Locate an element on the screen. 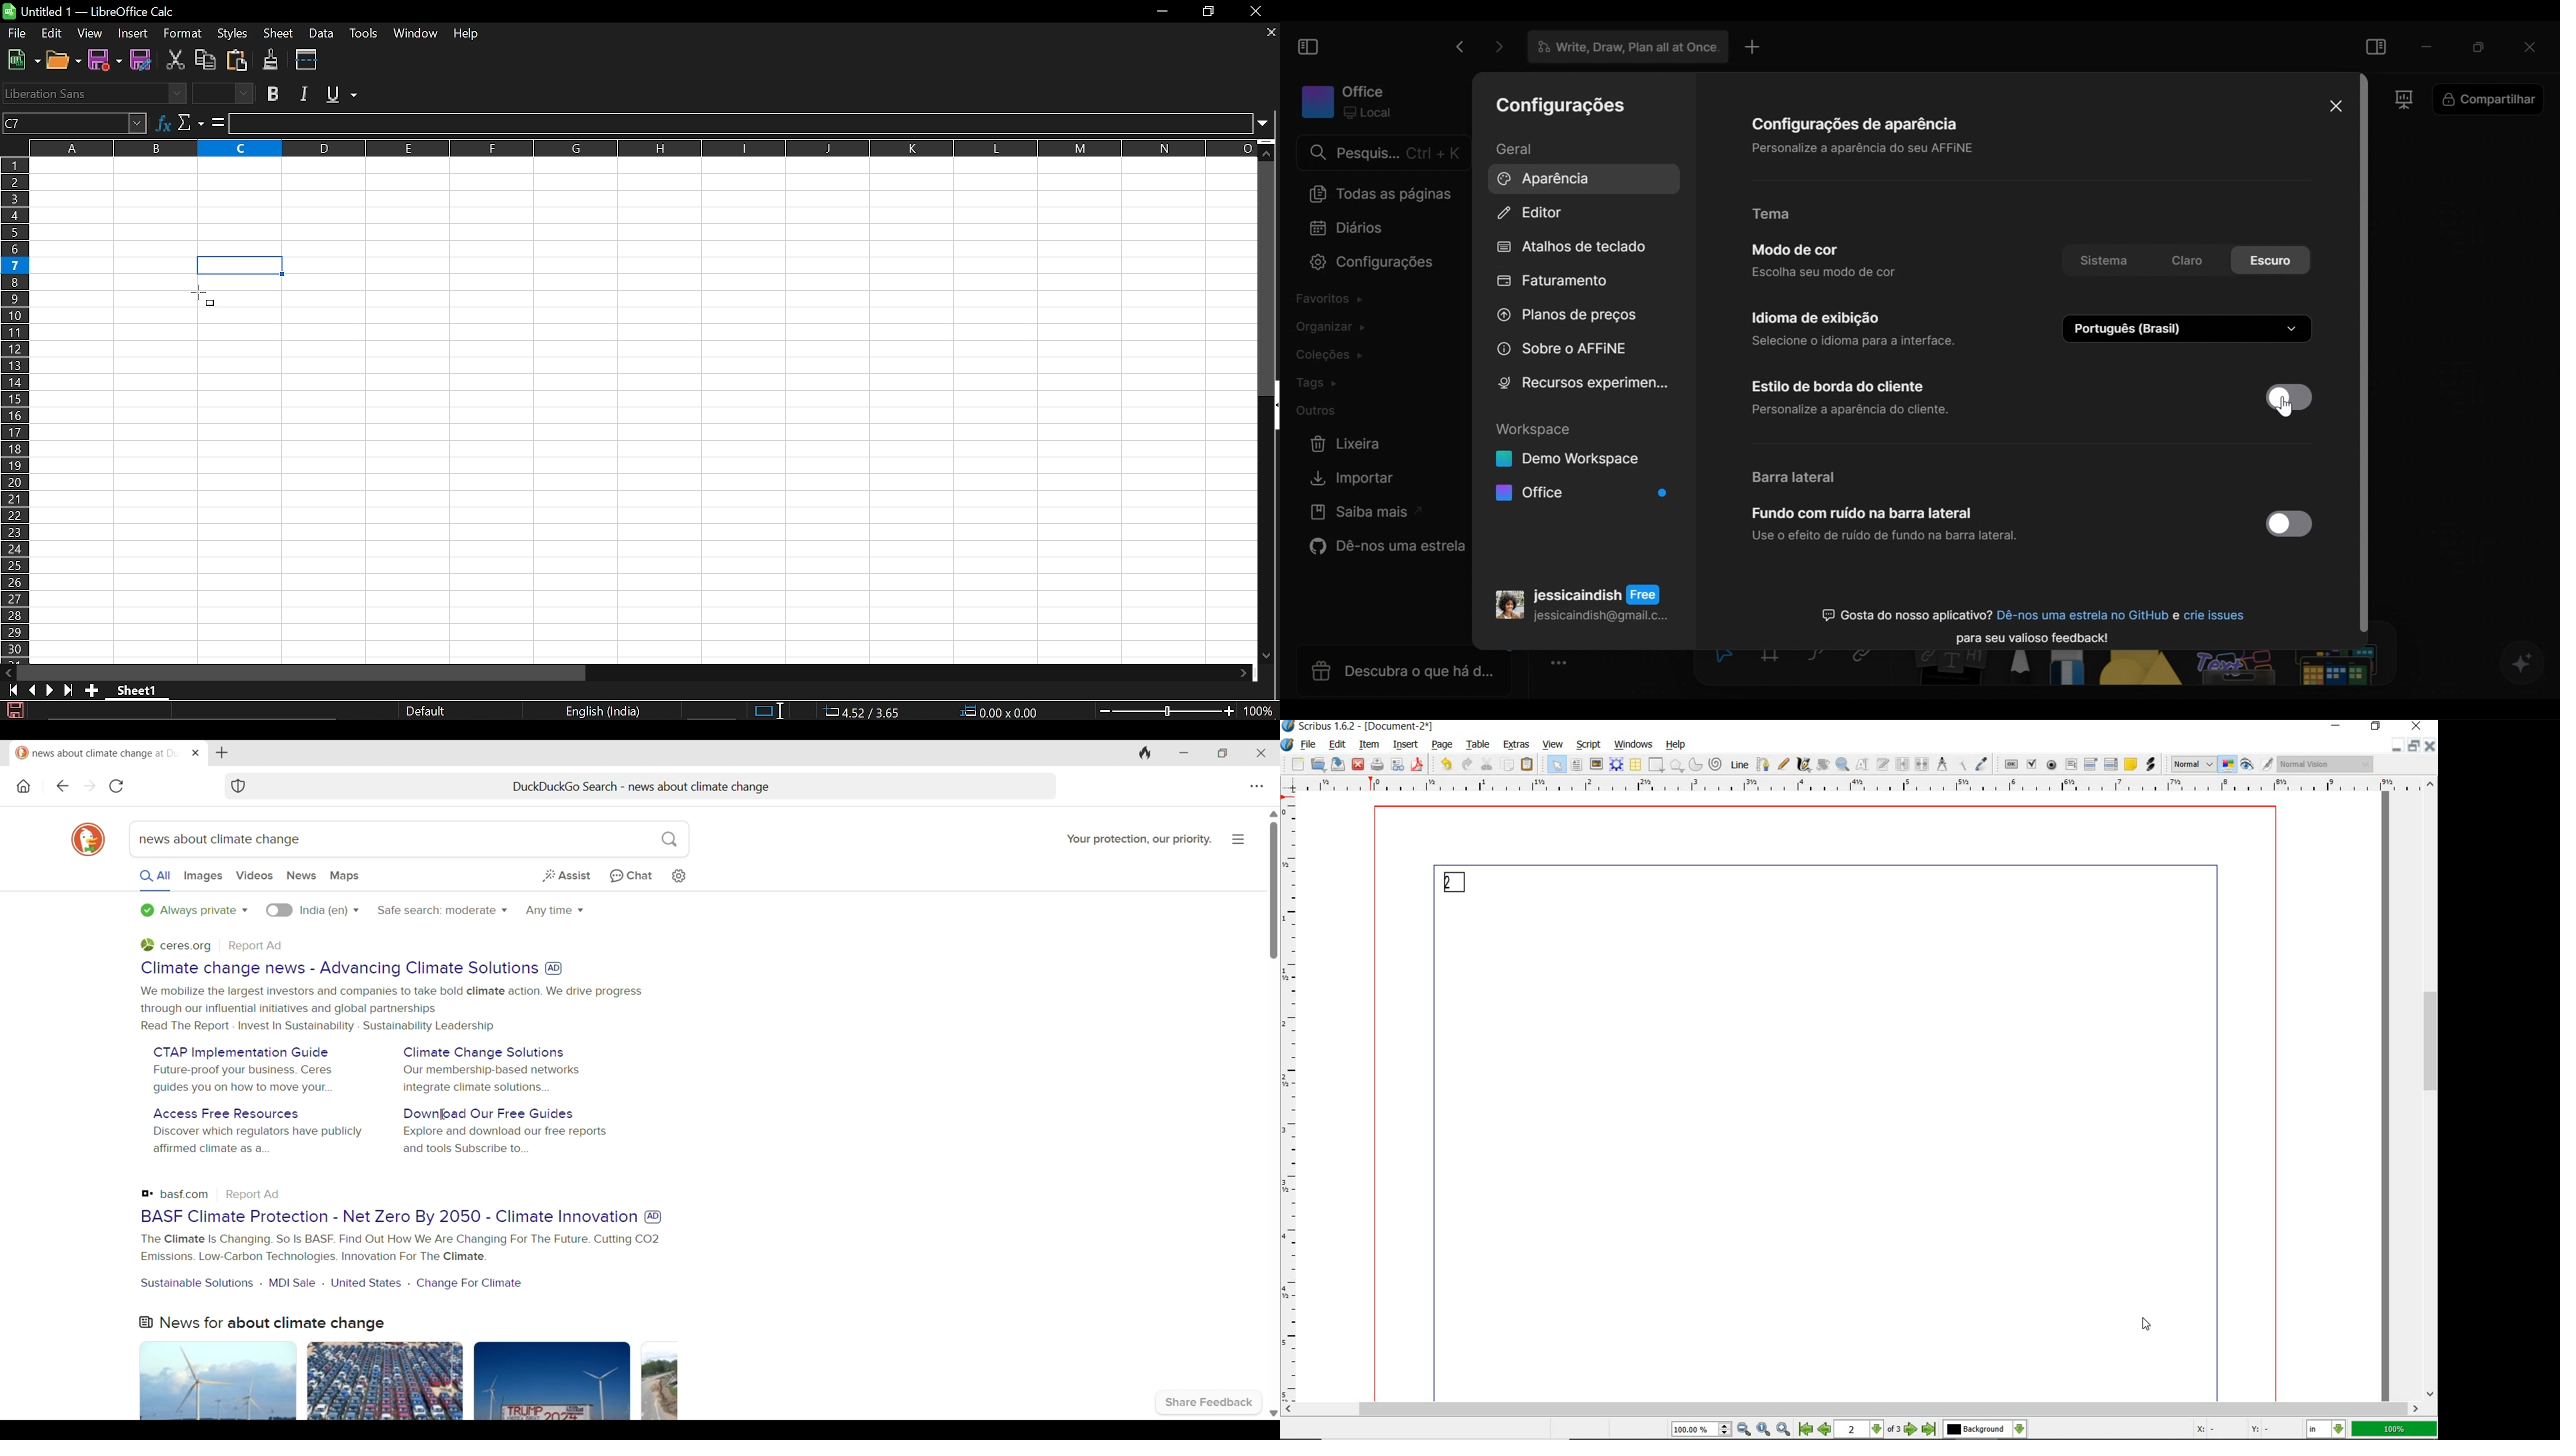  Open is located at coordinates (64, 60).